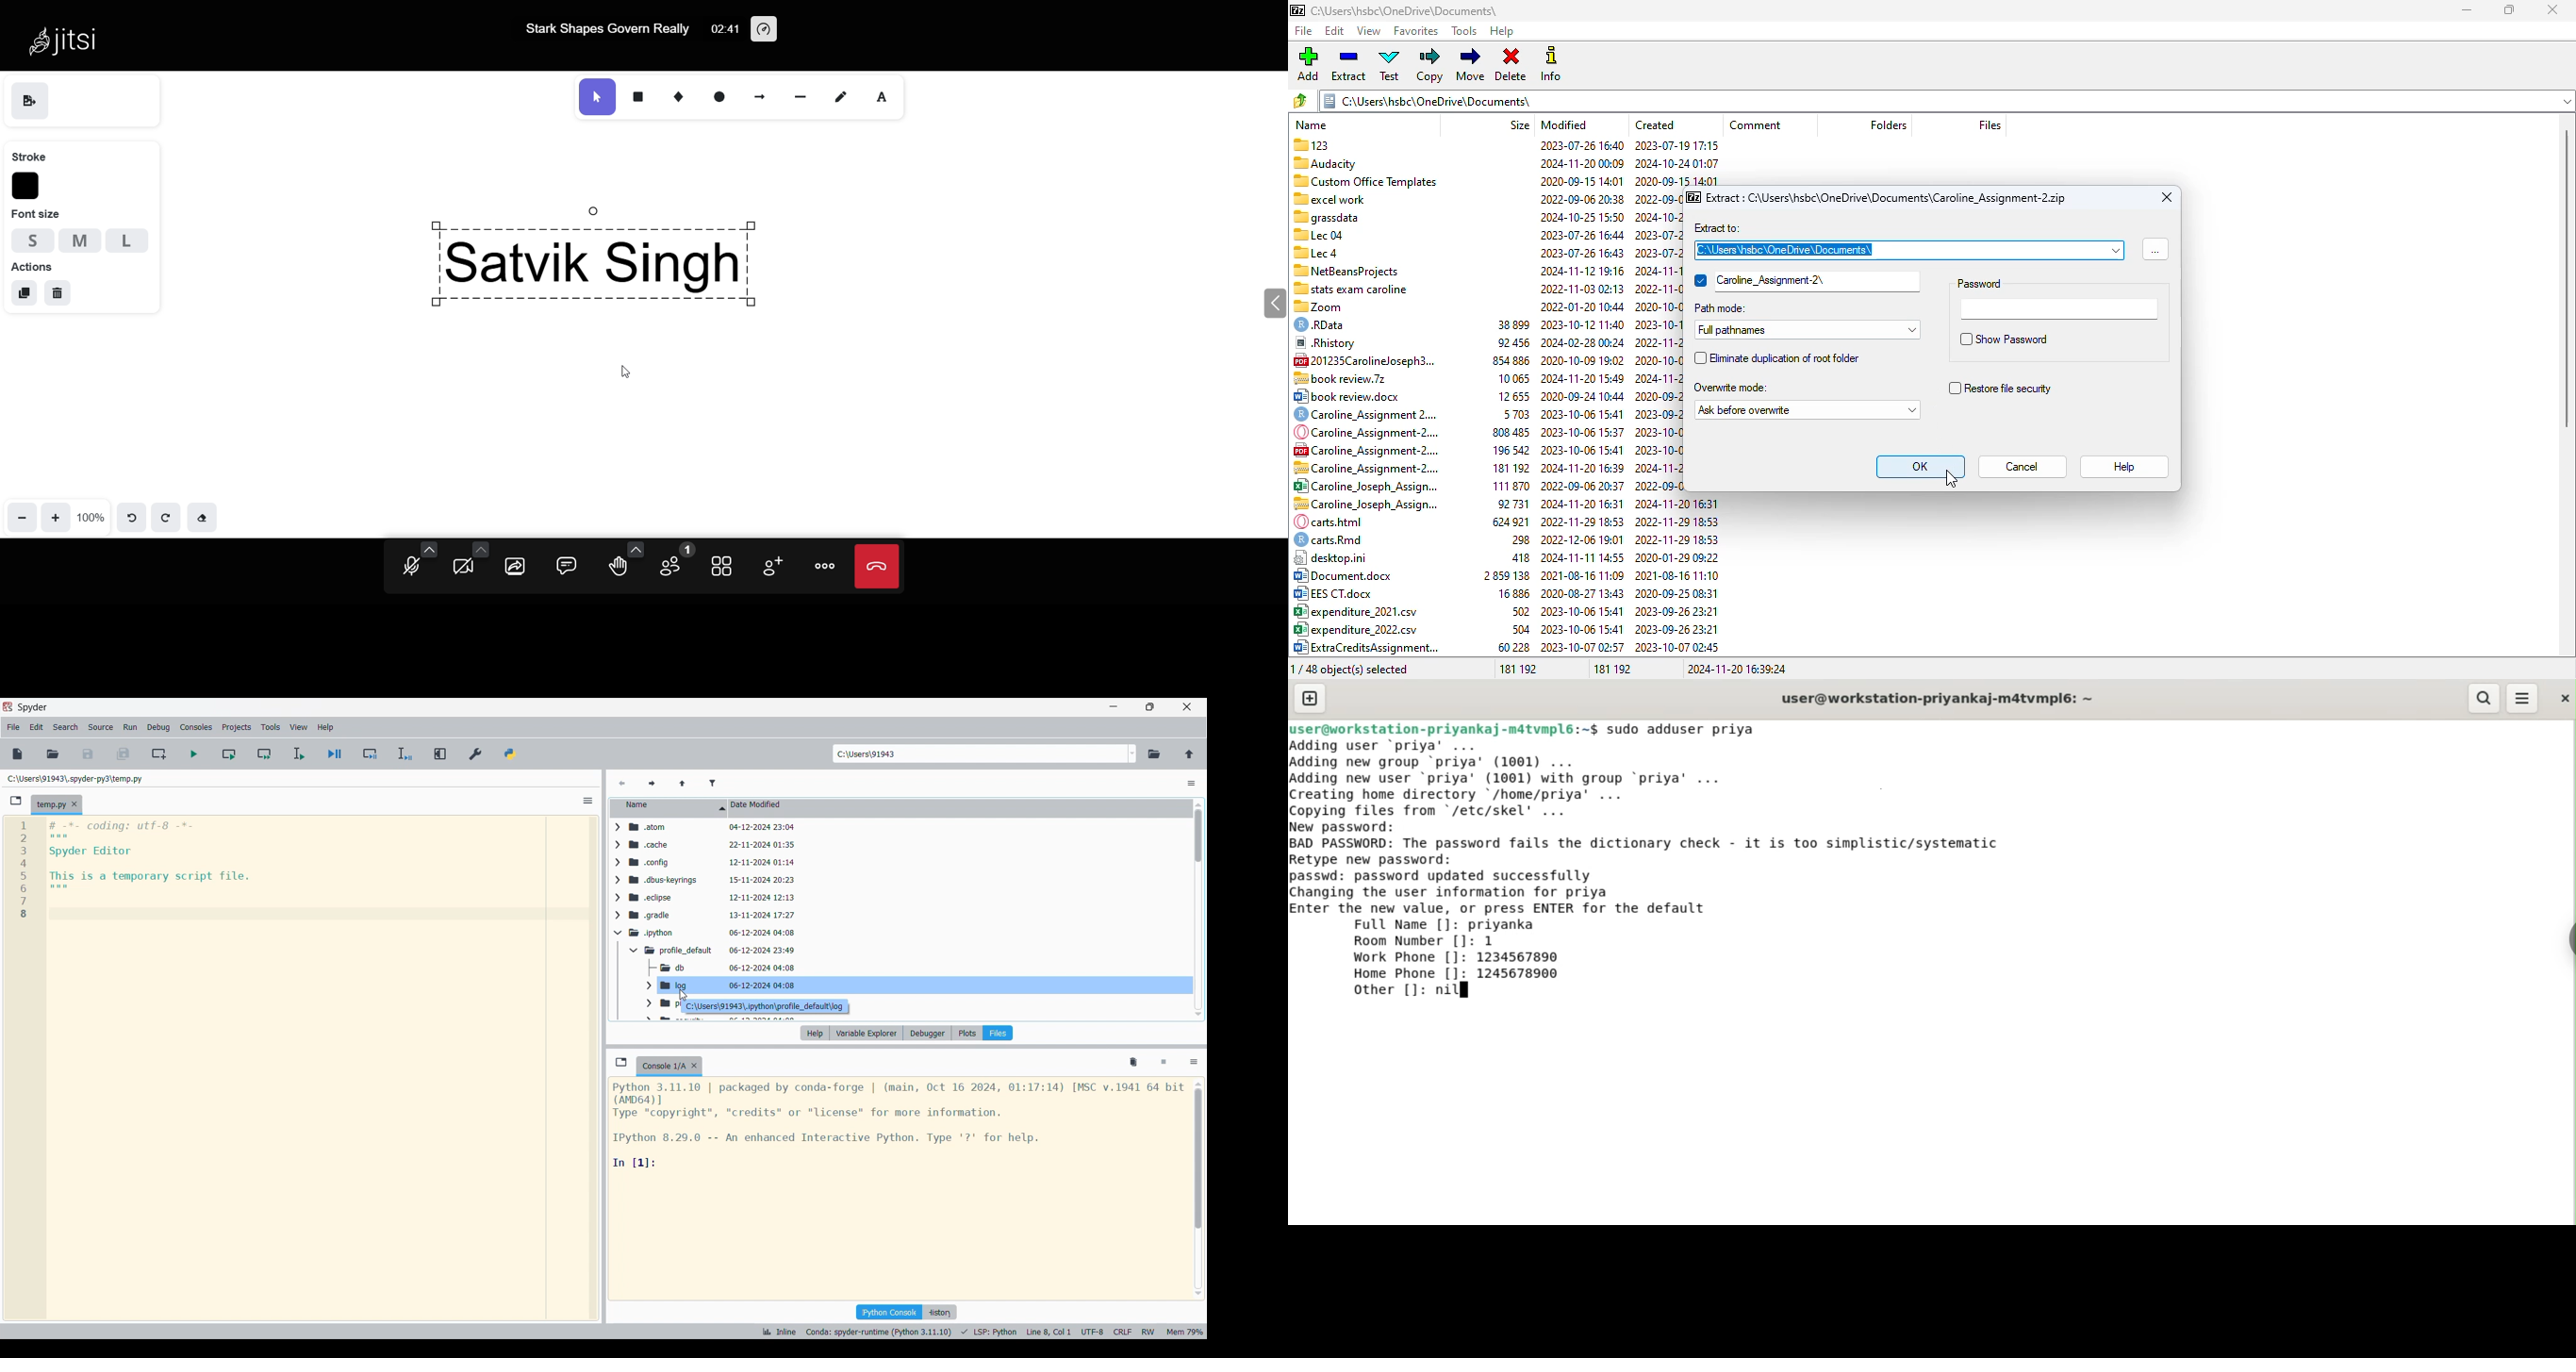 Image resolution: width=2576 pixels, height=1372 pixels. Describe the element at coordinates (194, 754) in the screenshot. I see `Run file` at that location.